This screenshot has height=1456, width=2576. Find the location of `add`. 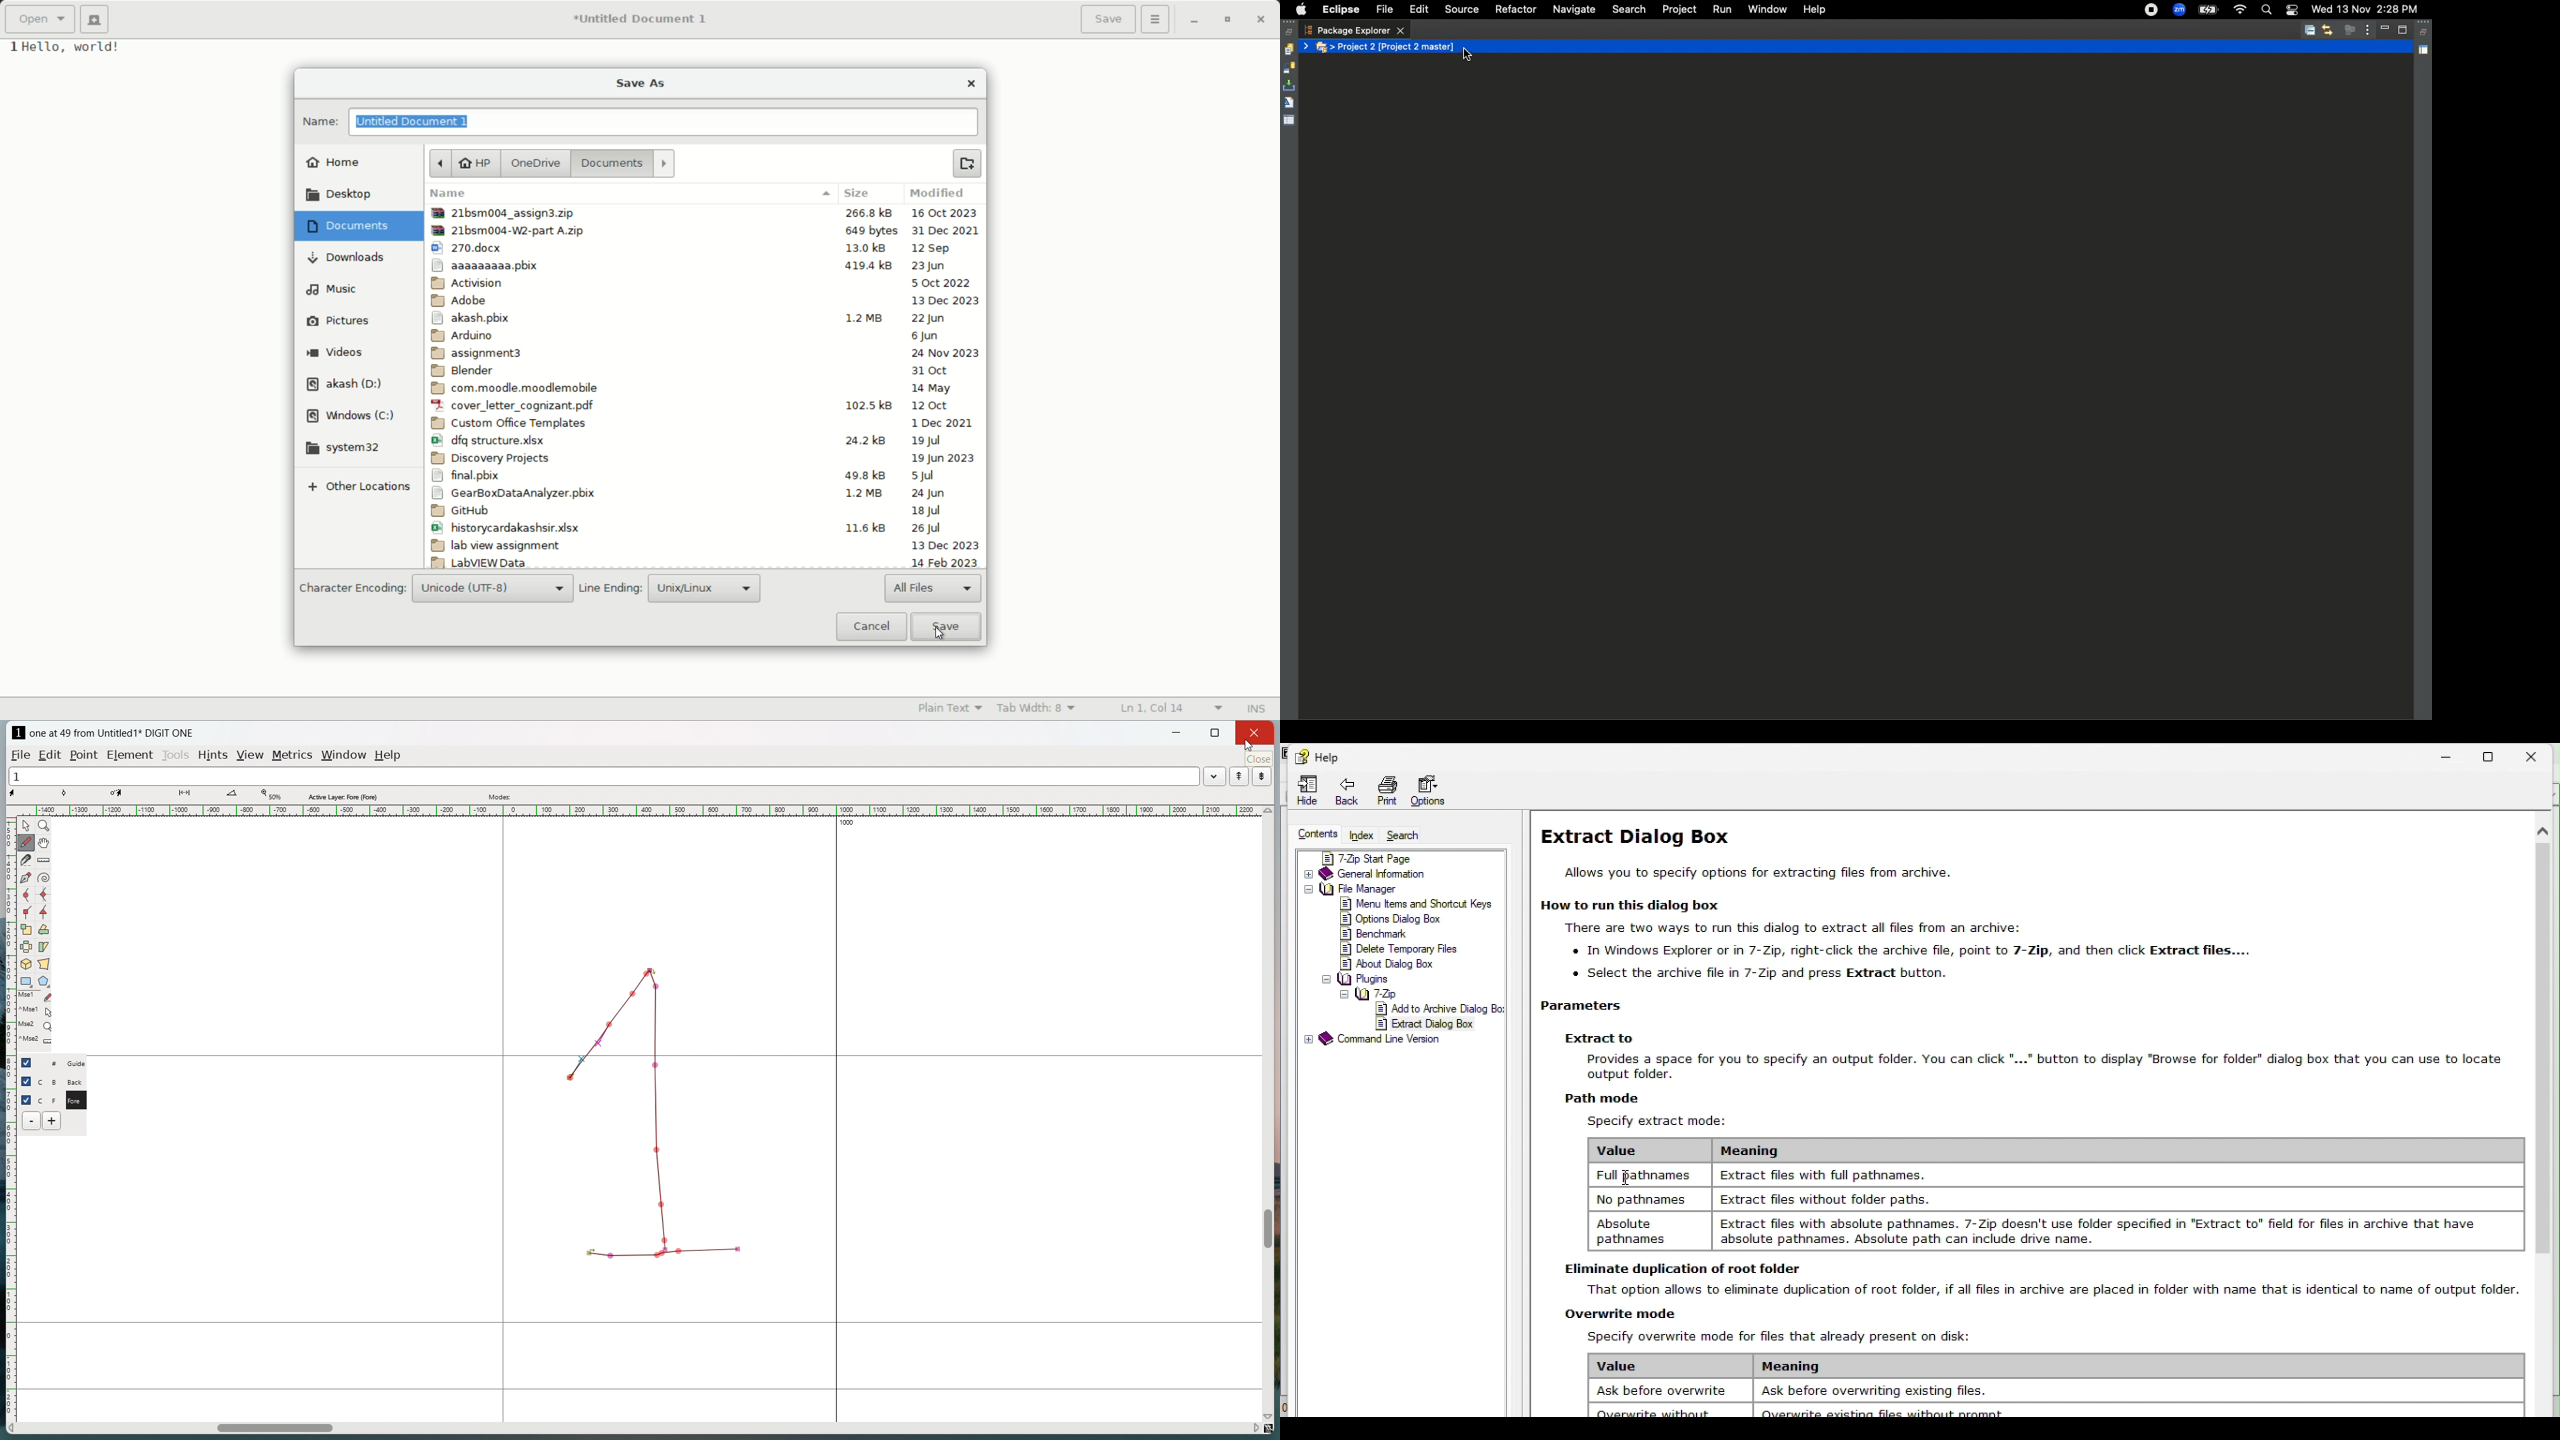

add is located at coordinates (1440, 1009).